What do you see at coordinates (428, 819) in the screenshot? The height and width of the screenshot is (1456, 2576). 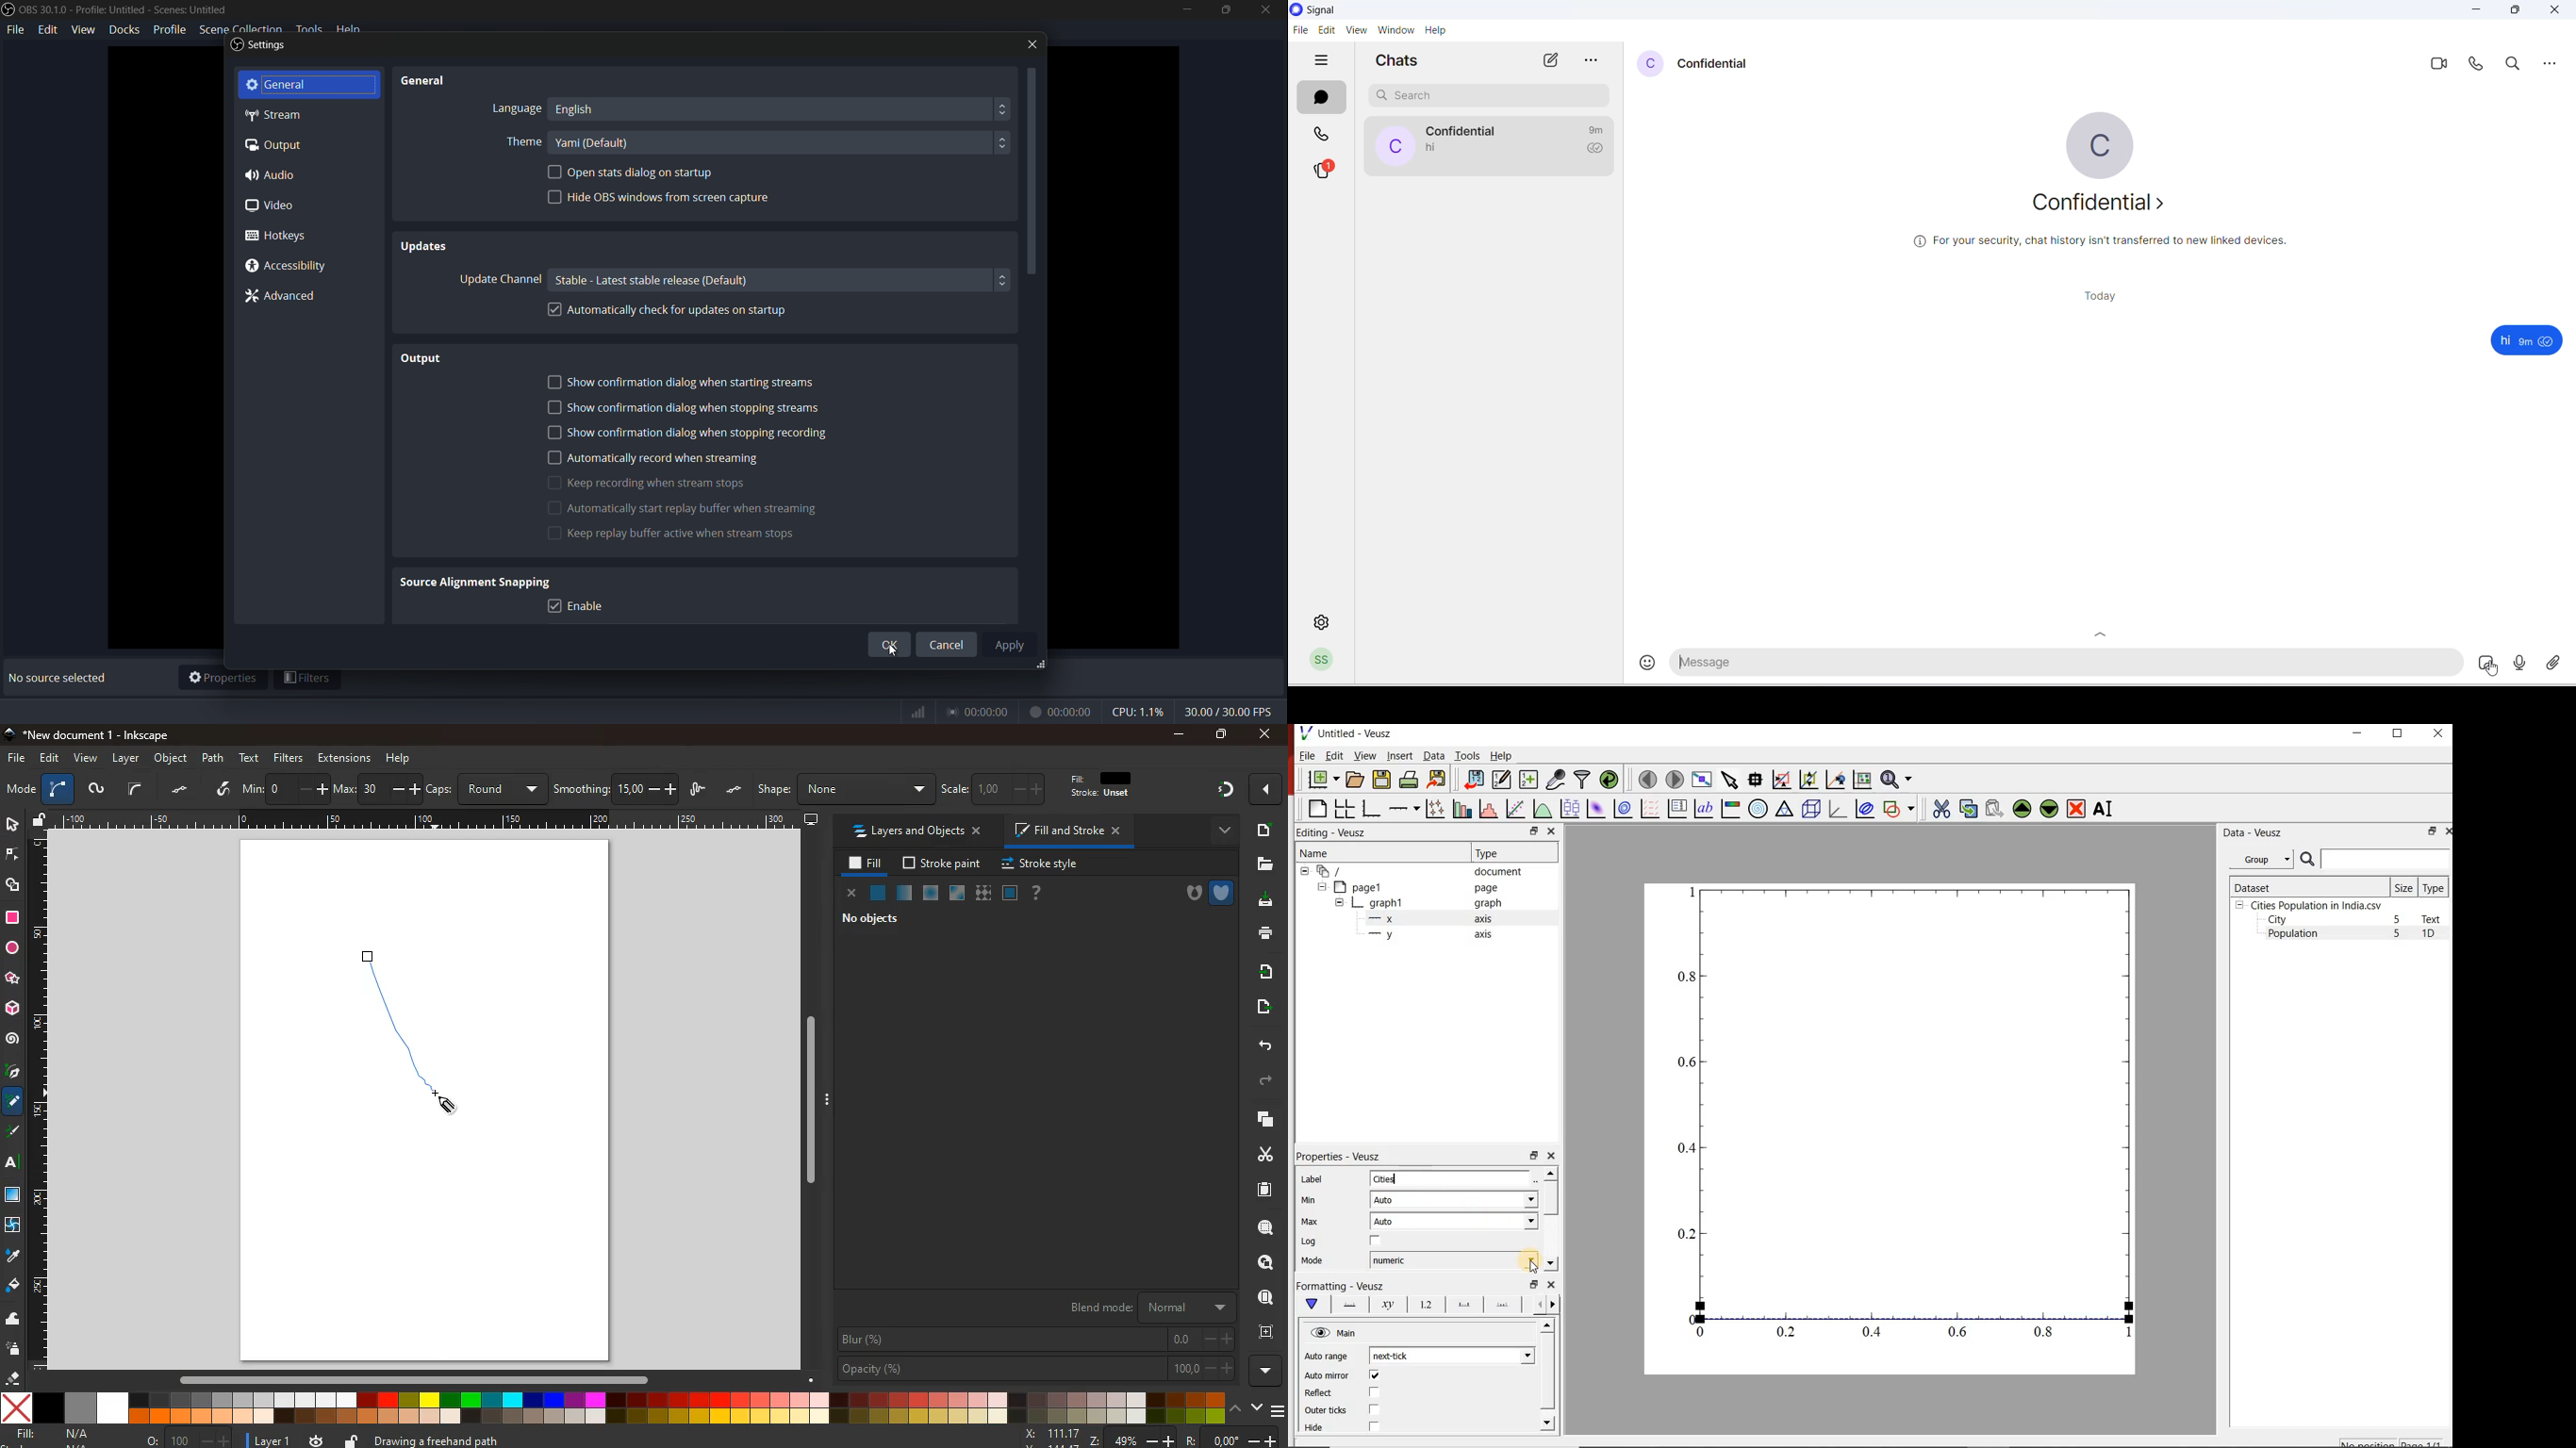 I see `Scale` at bounding box center [428, 819].